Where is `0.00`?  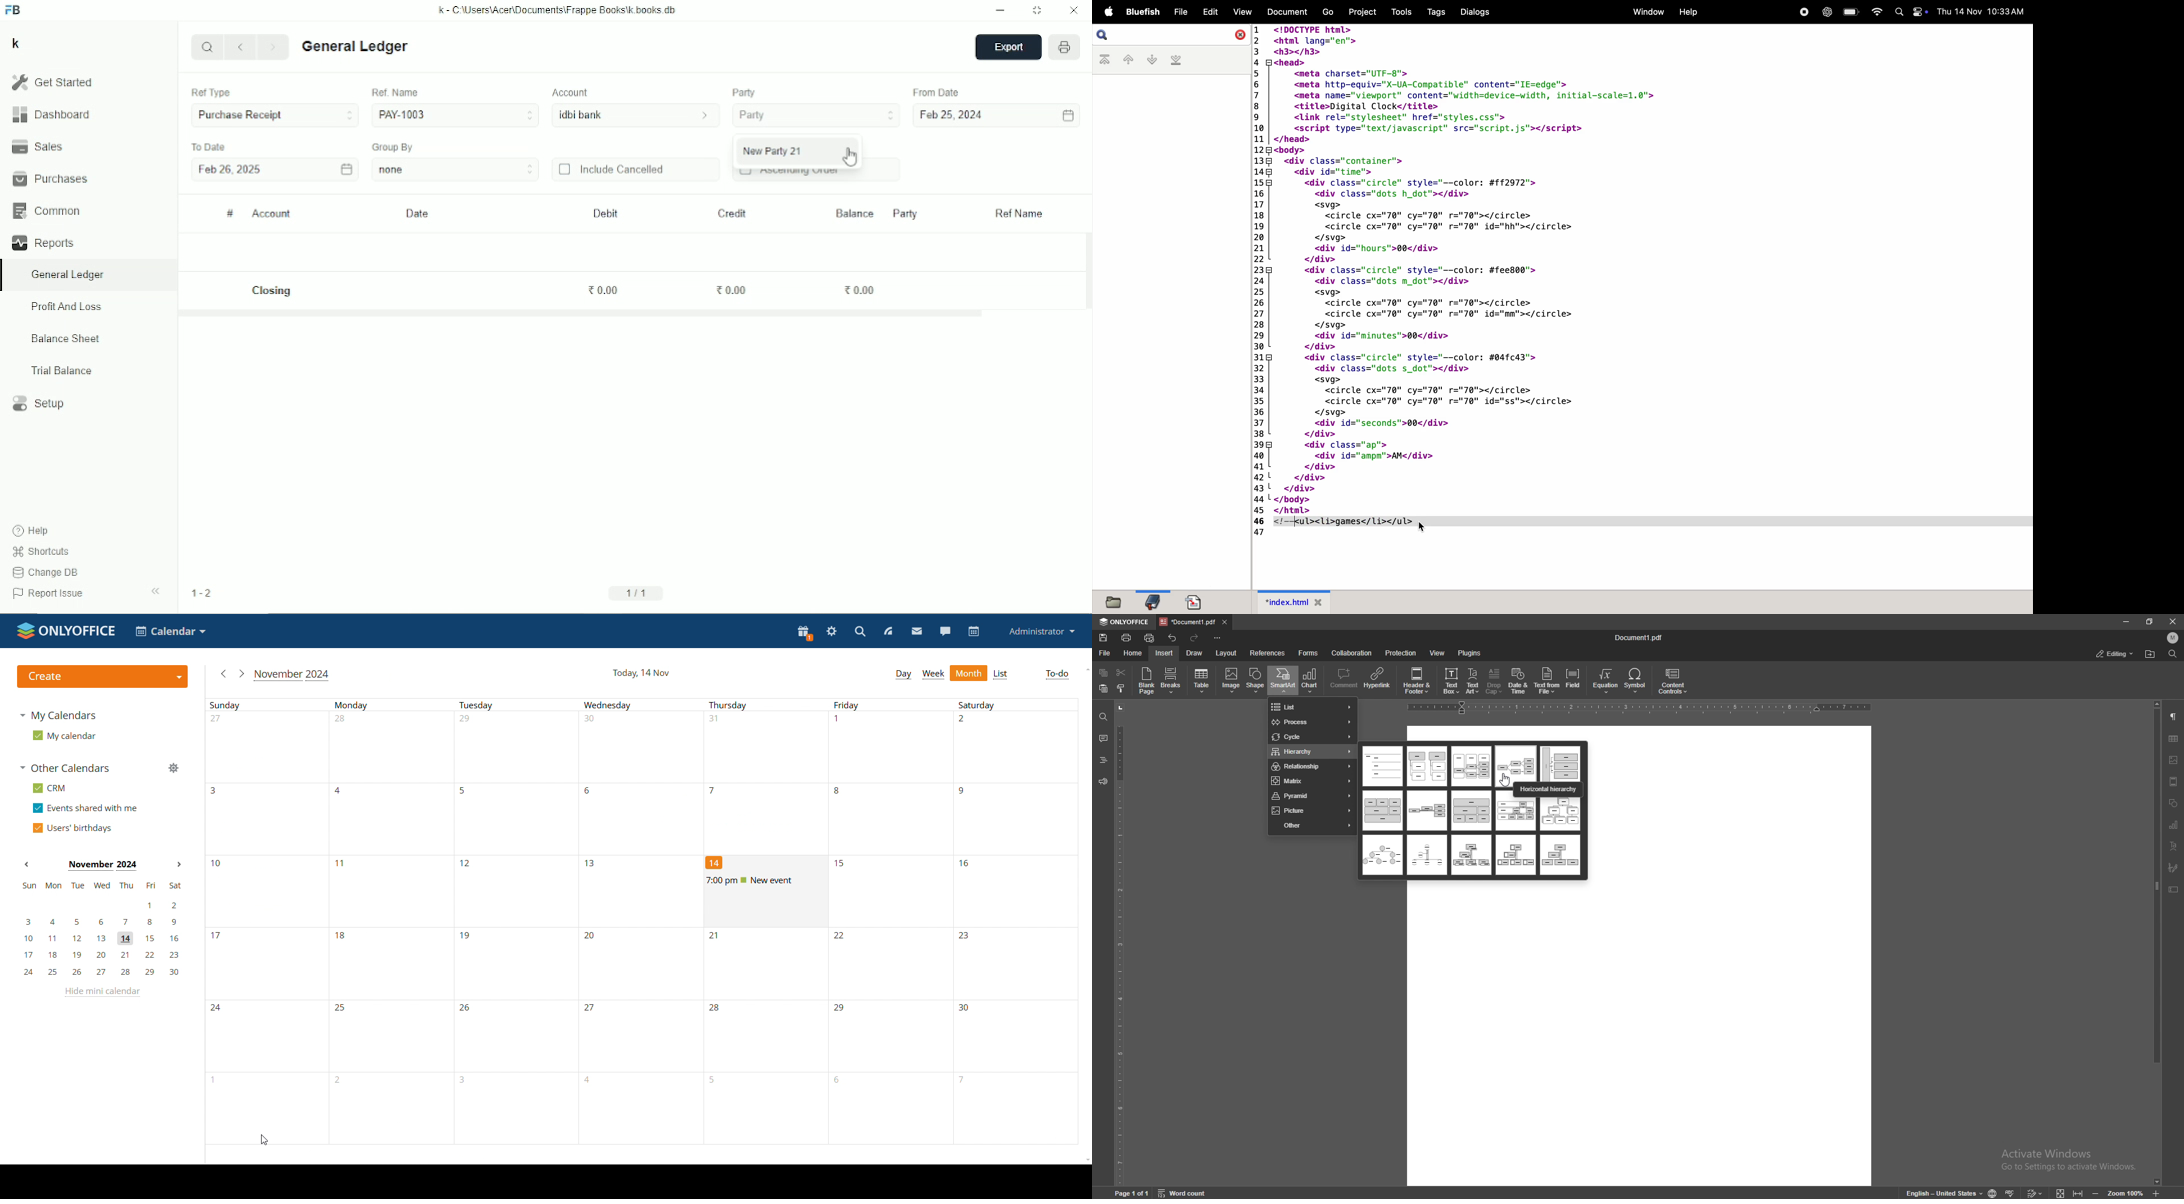
0.00 is located at coordinates (605, 290).